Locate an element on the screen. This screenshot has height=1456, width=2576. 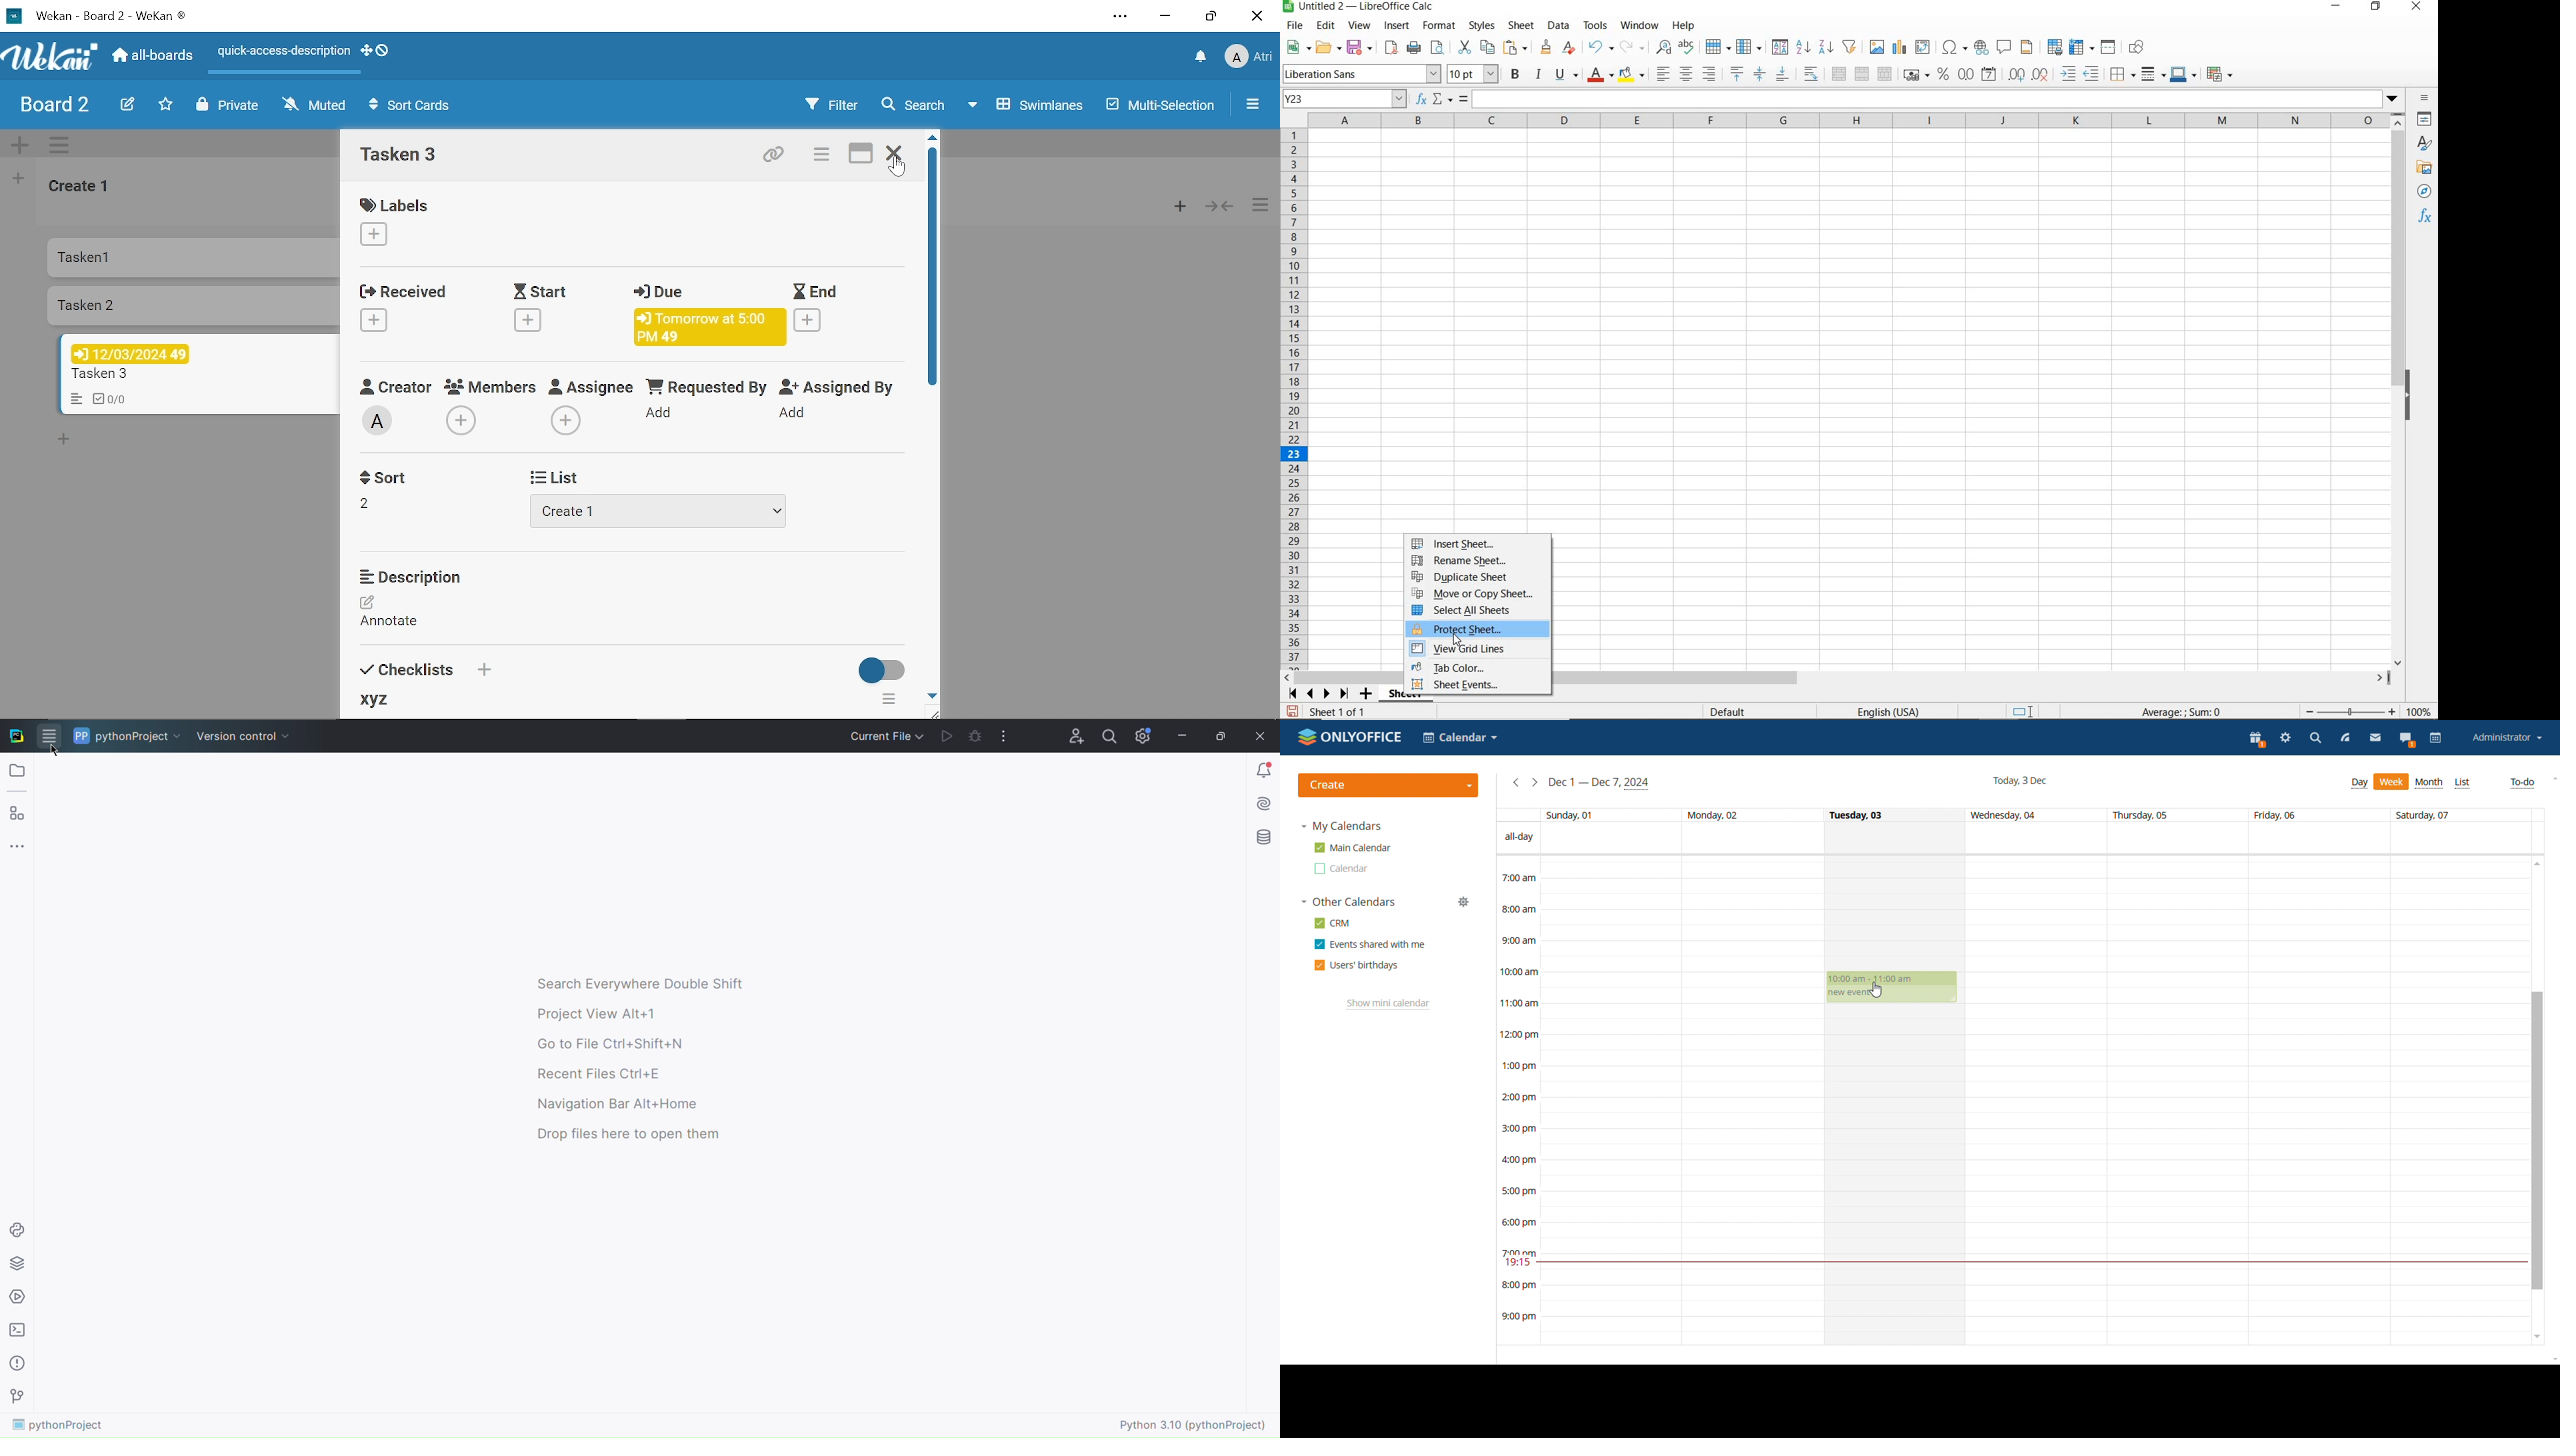
Recent Files is located at coordinates (601, 1073).